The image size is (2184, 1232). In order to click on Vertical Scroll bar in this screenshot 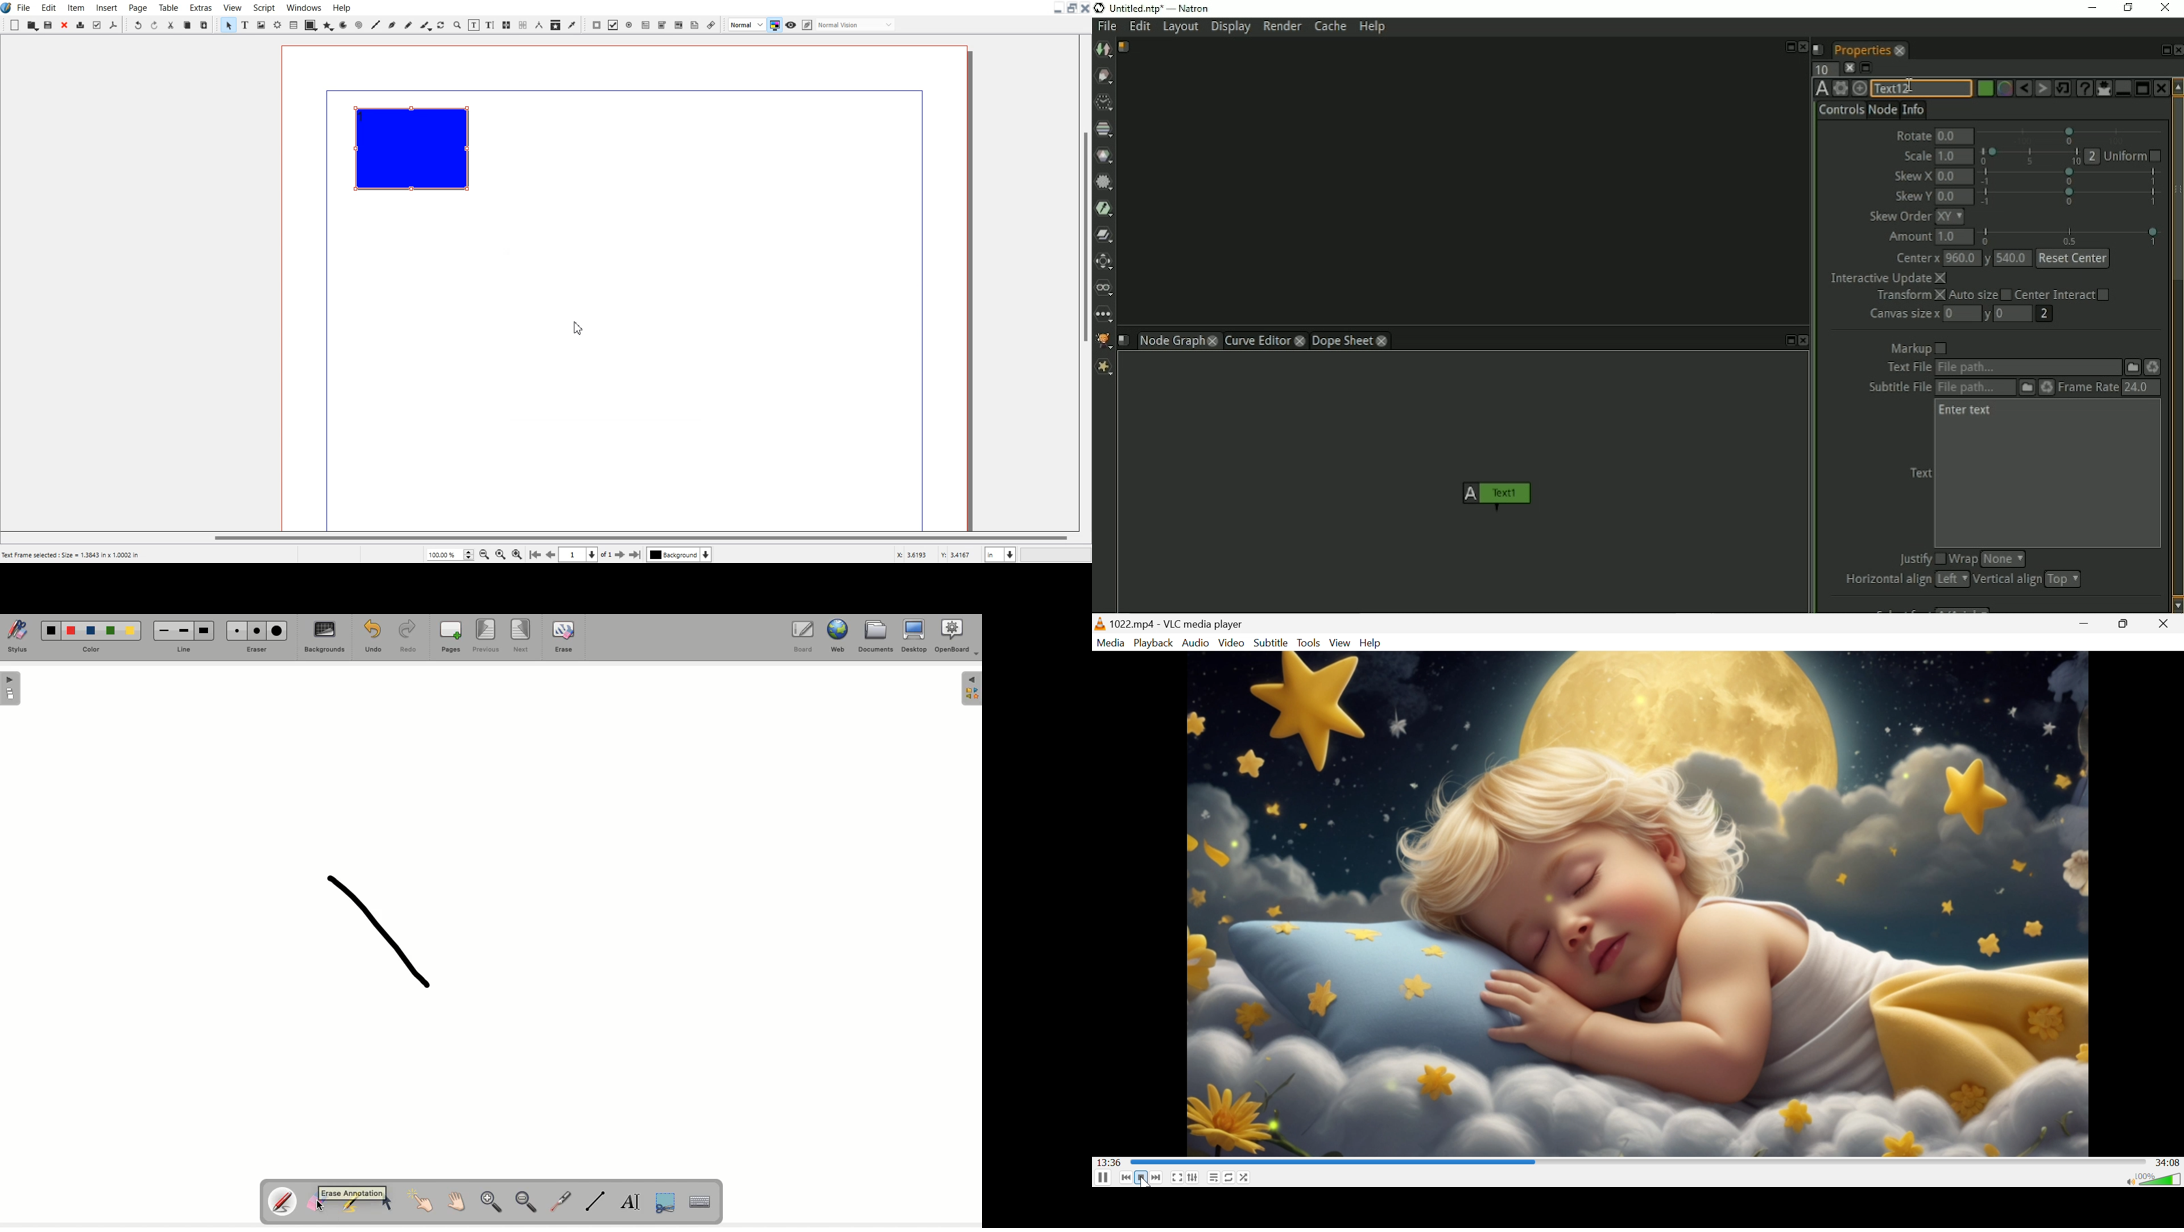, I will do `click(1084, 281)`.